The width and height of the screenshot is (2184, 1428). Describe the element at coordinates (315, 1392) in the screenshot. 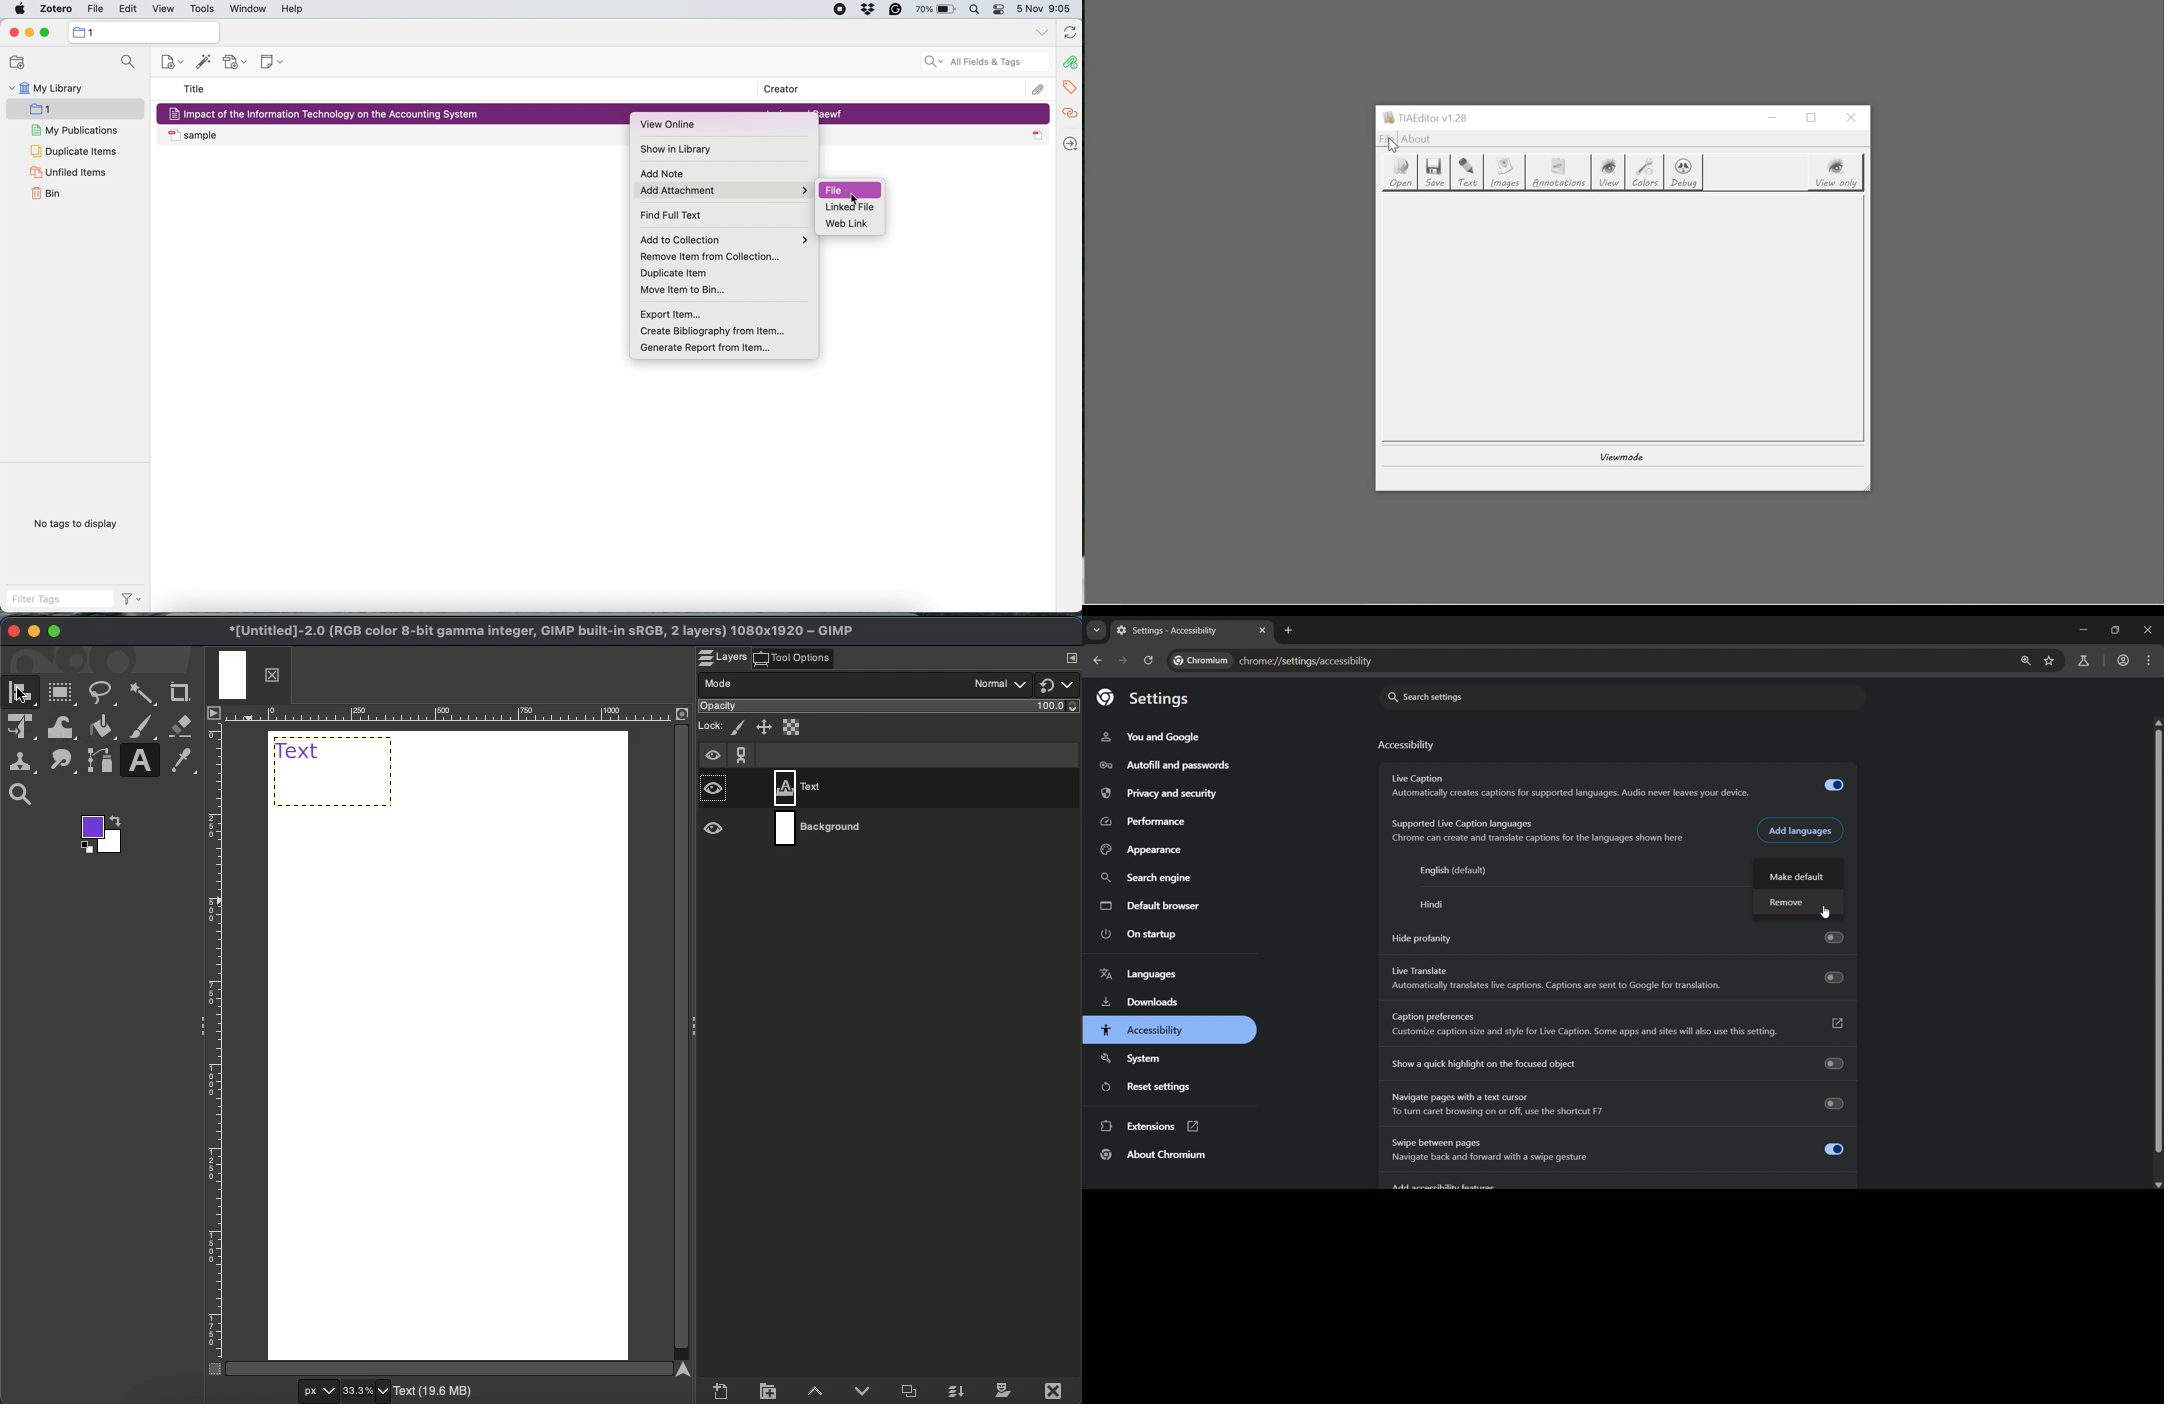

I see `px` at that location.